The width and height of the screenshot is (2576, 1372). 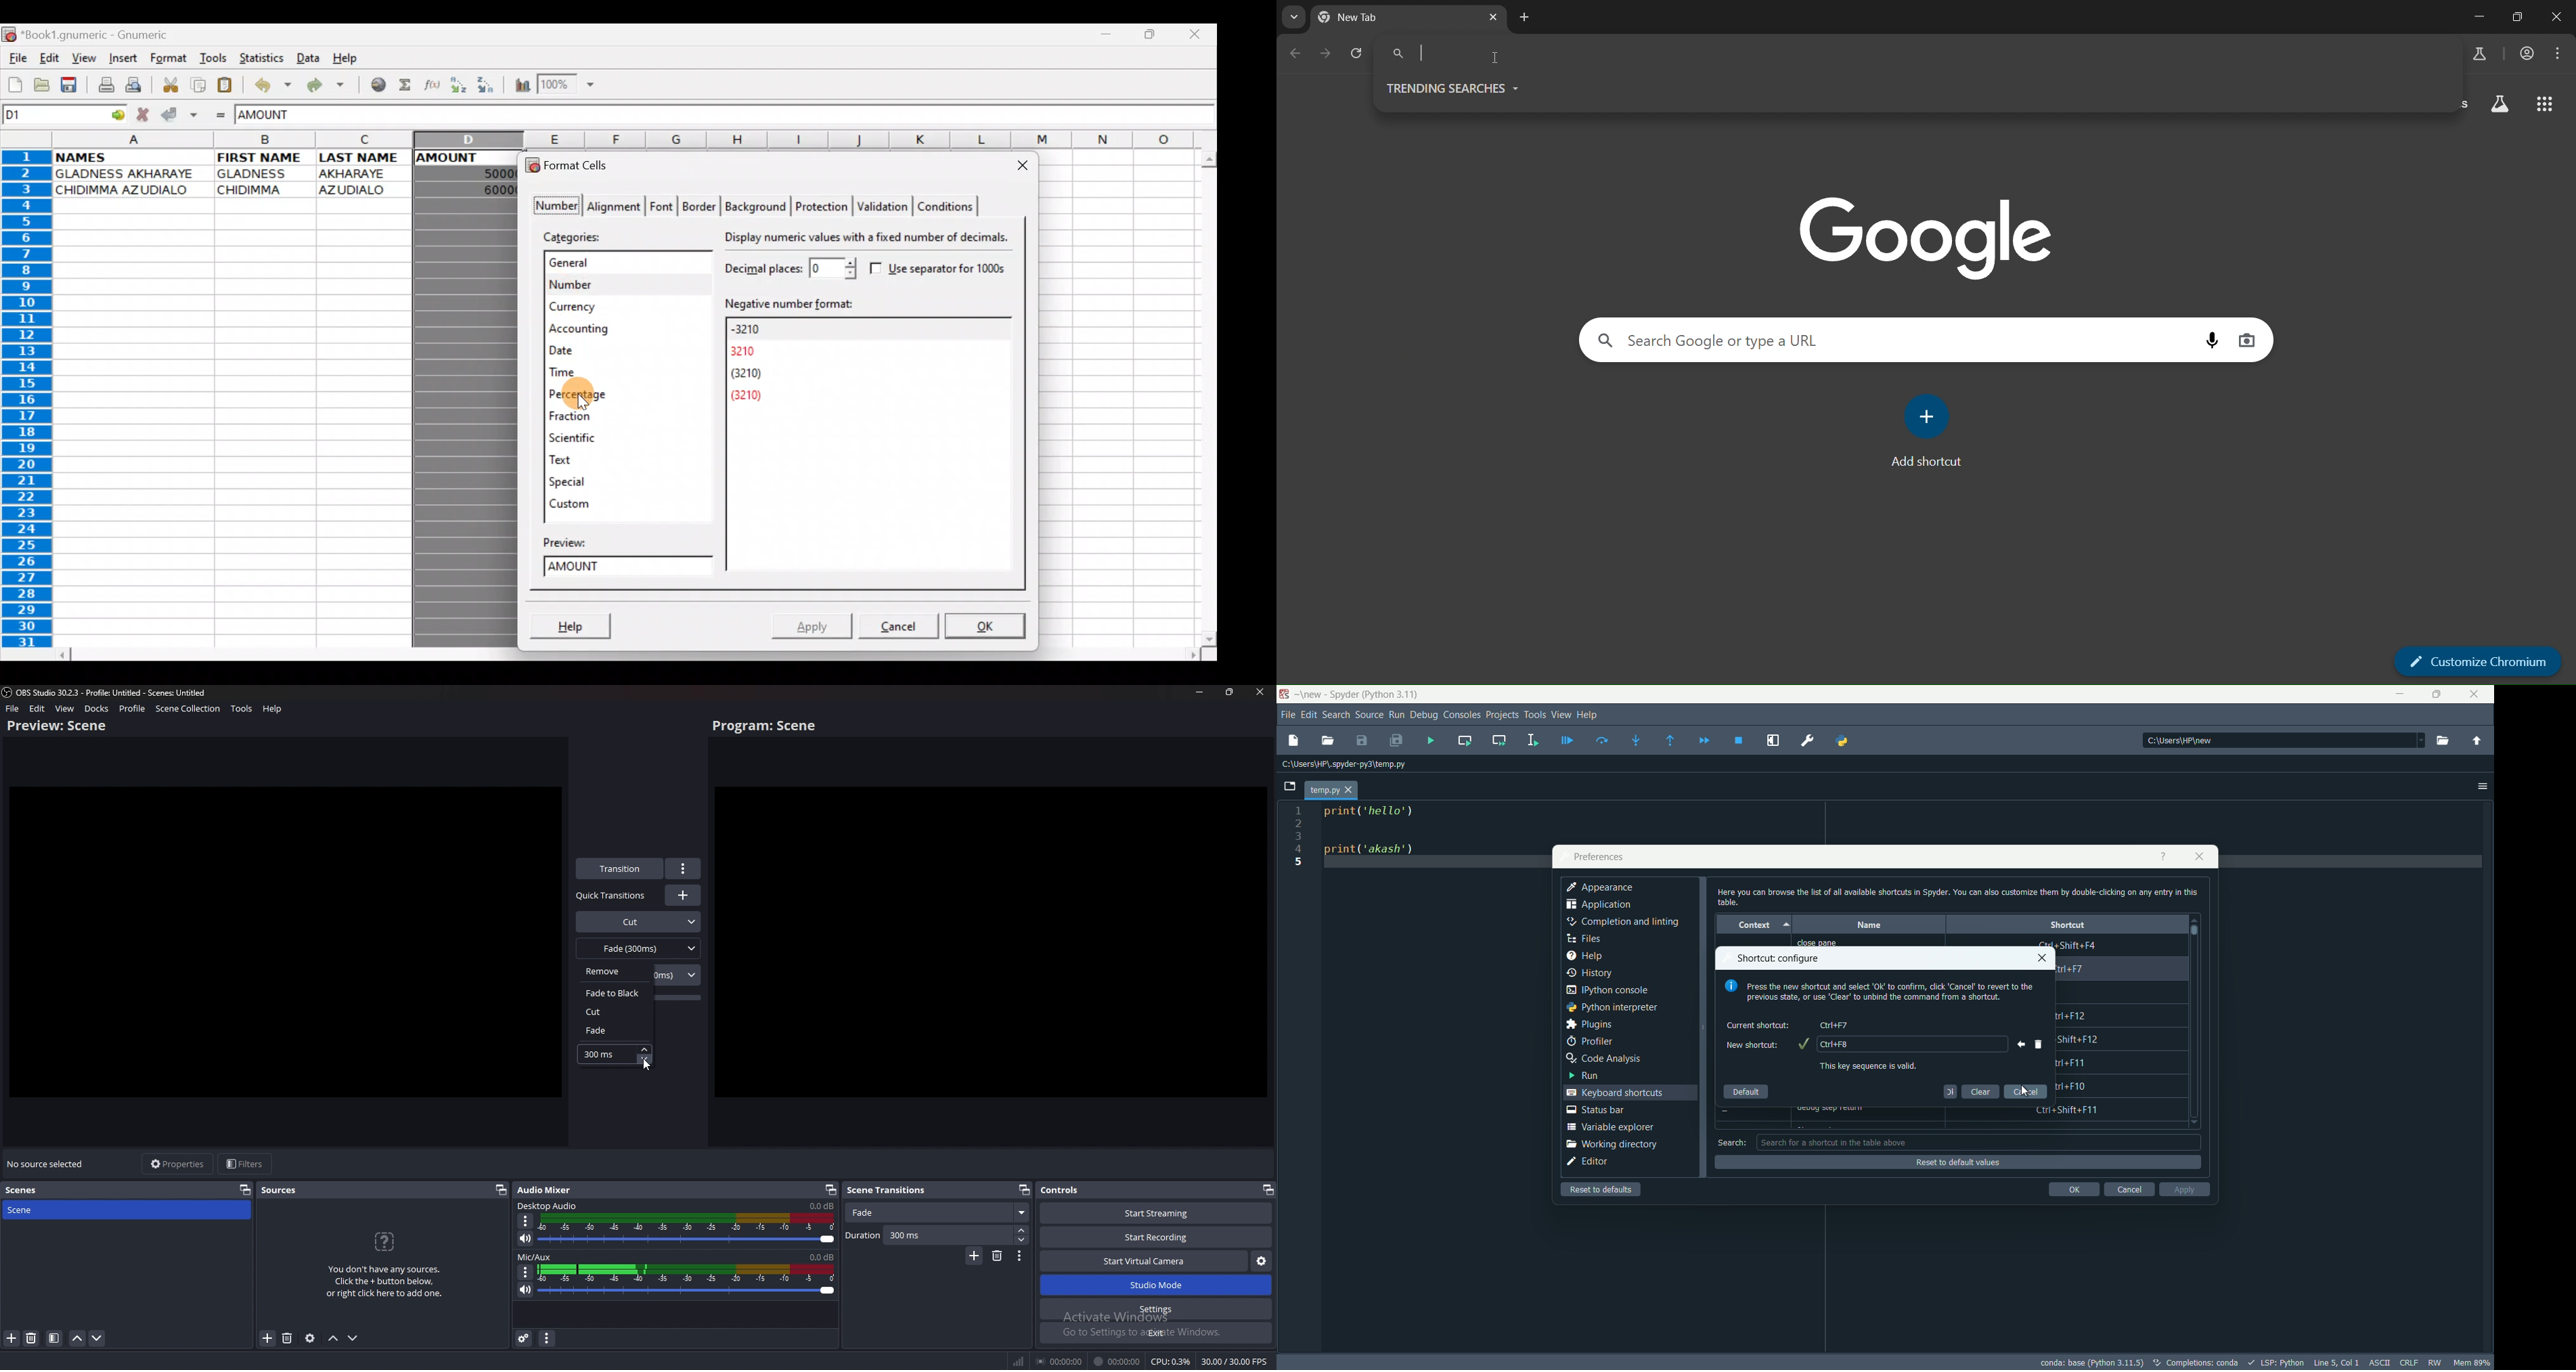 What do you see at coordinates (2478, 695) in the screenshot?
I see `close app` at bounding box center [2478, 695].